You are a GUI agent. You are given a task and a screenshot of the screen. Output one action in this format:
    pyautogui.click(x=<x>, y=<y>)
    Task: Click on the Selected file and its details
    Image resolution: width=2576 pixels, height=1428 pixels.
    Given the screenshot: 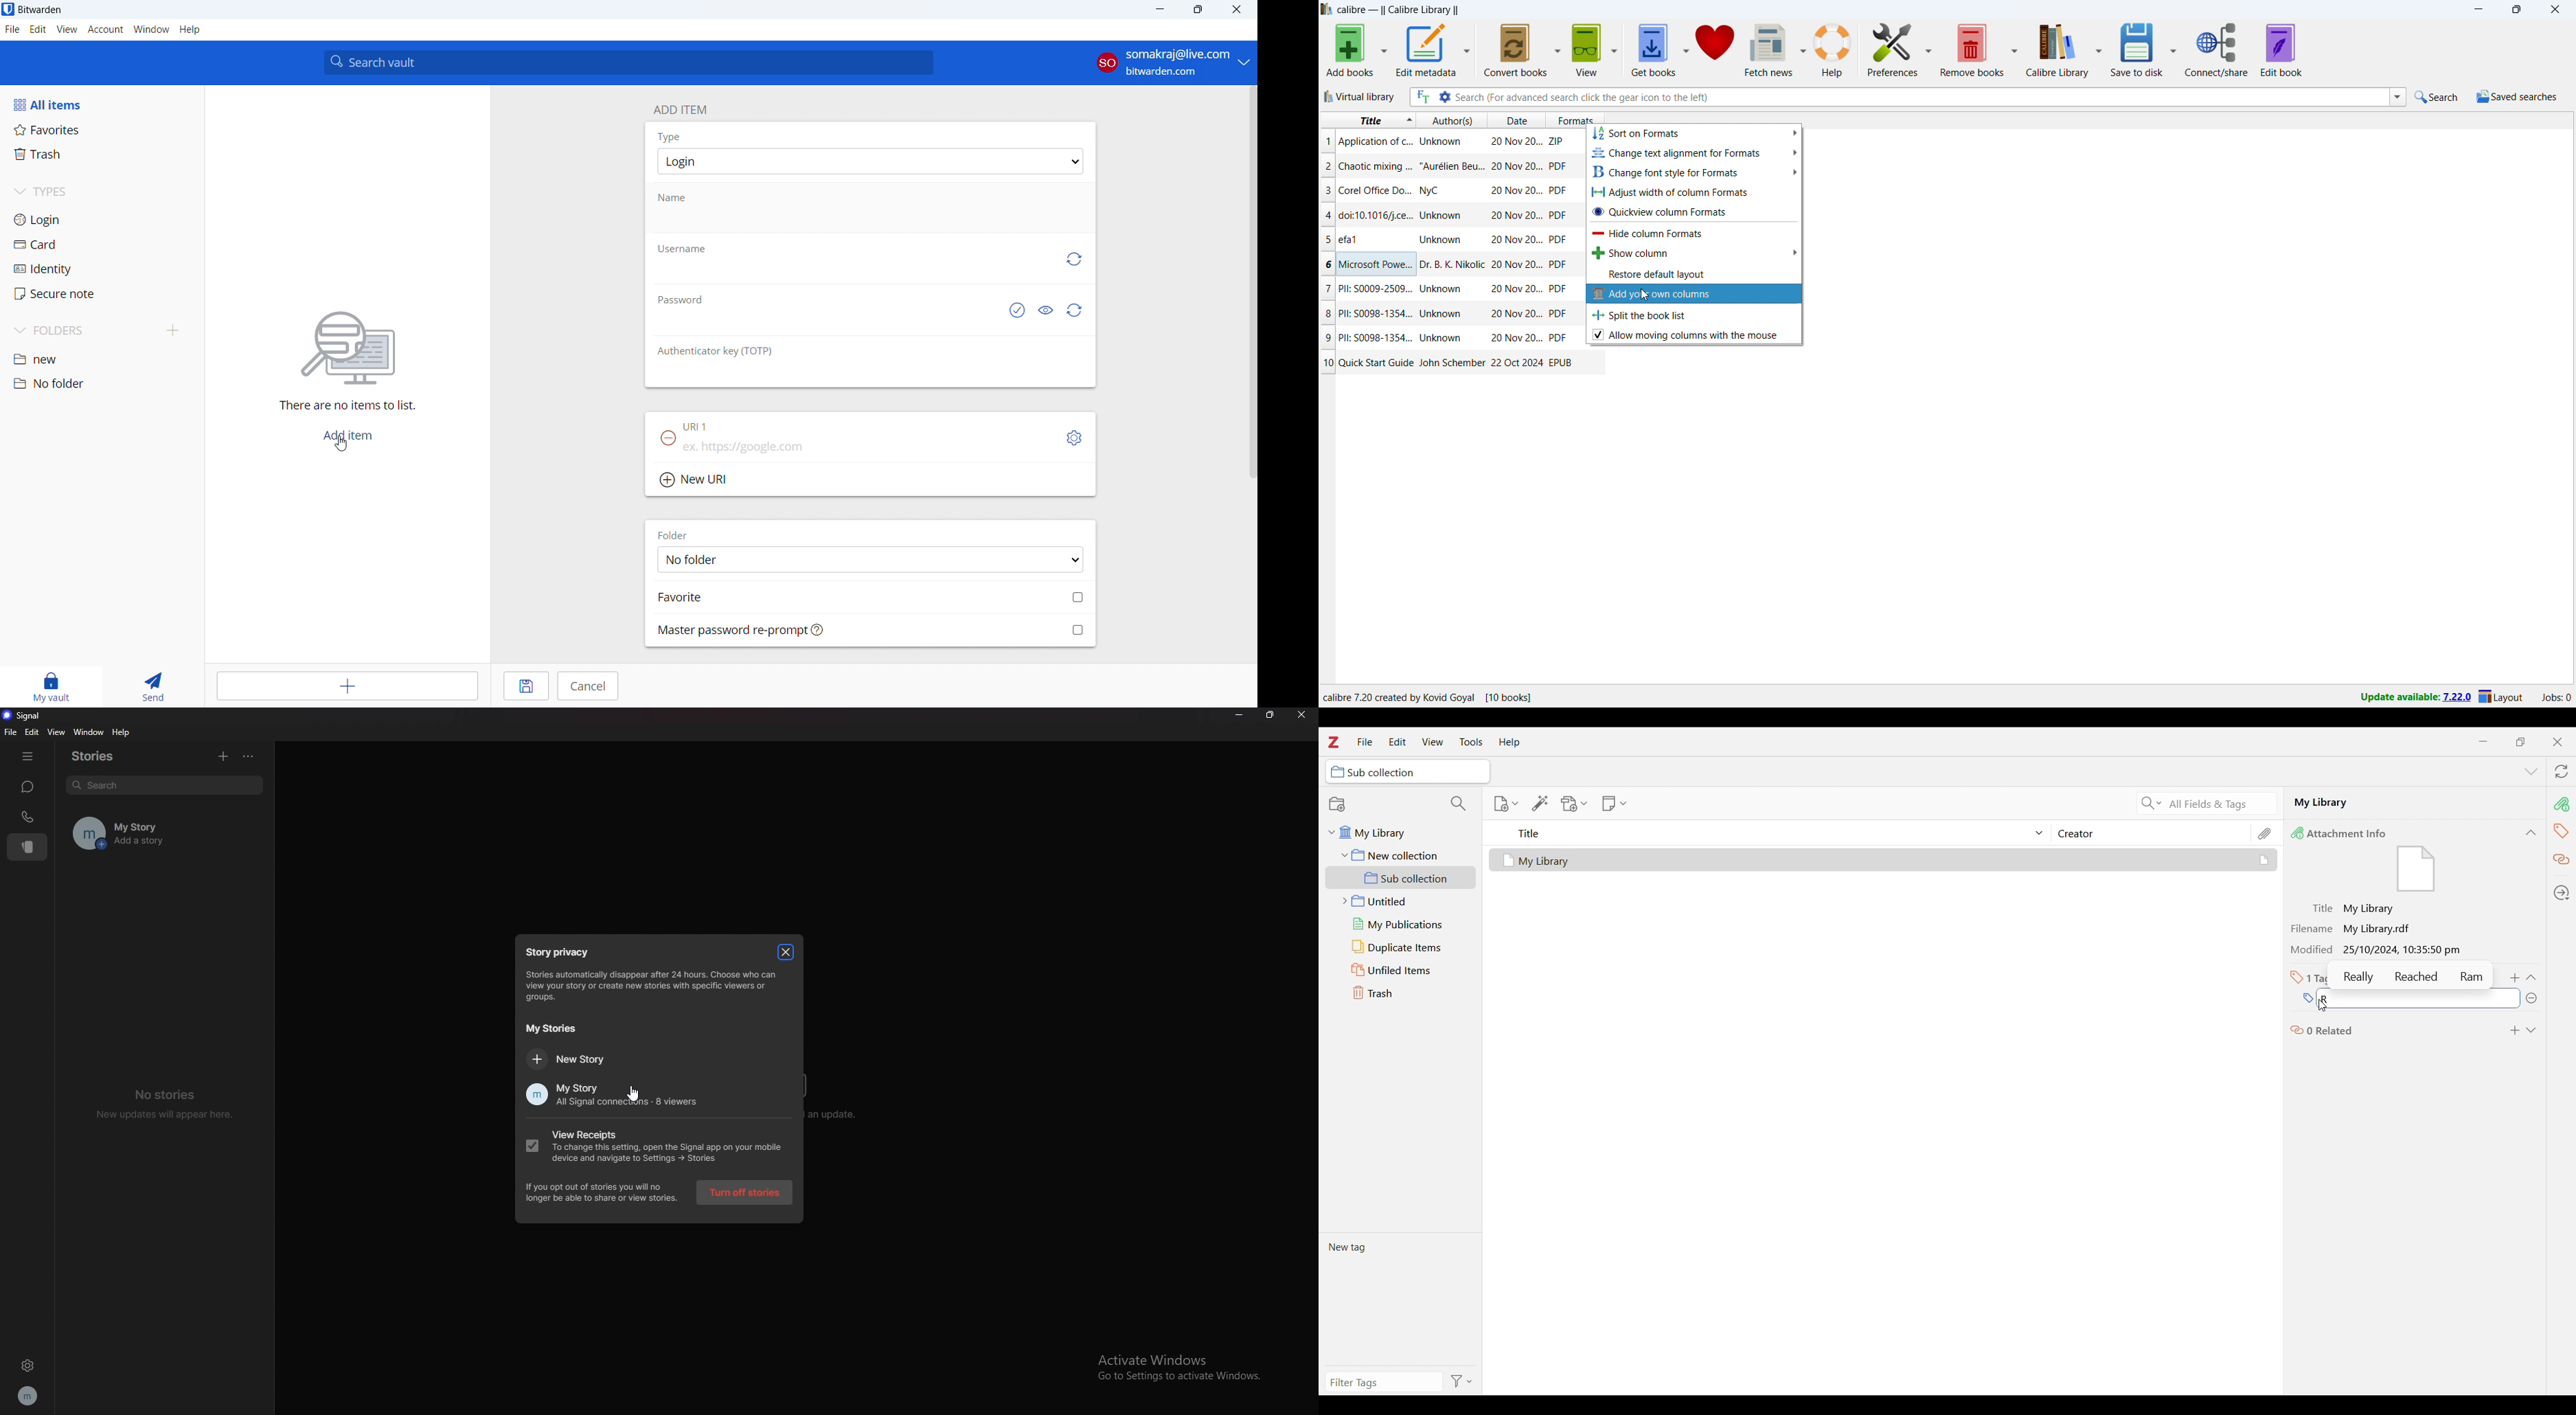 What is the action you would take?
    pyautogui.click(x=1884, y=860)
    